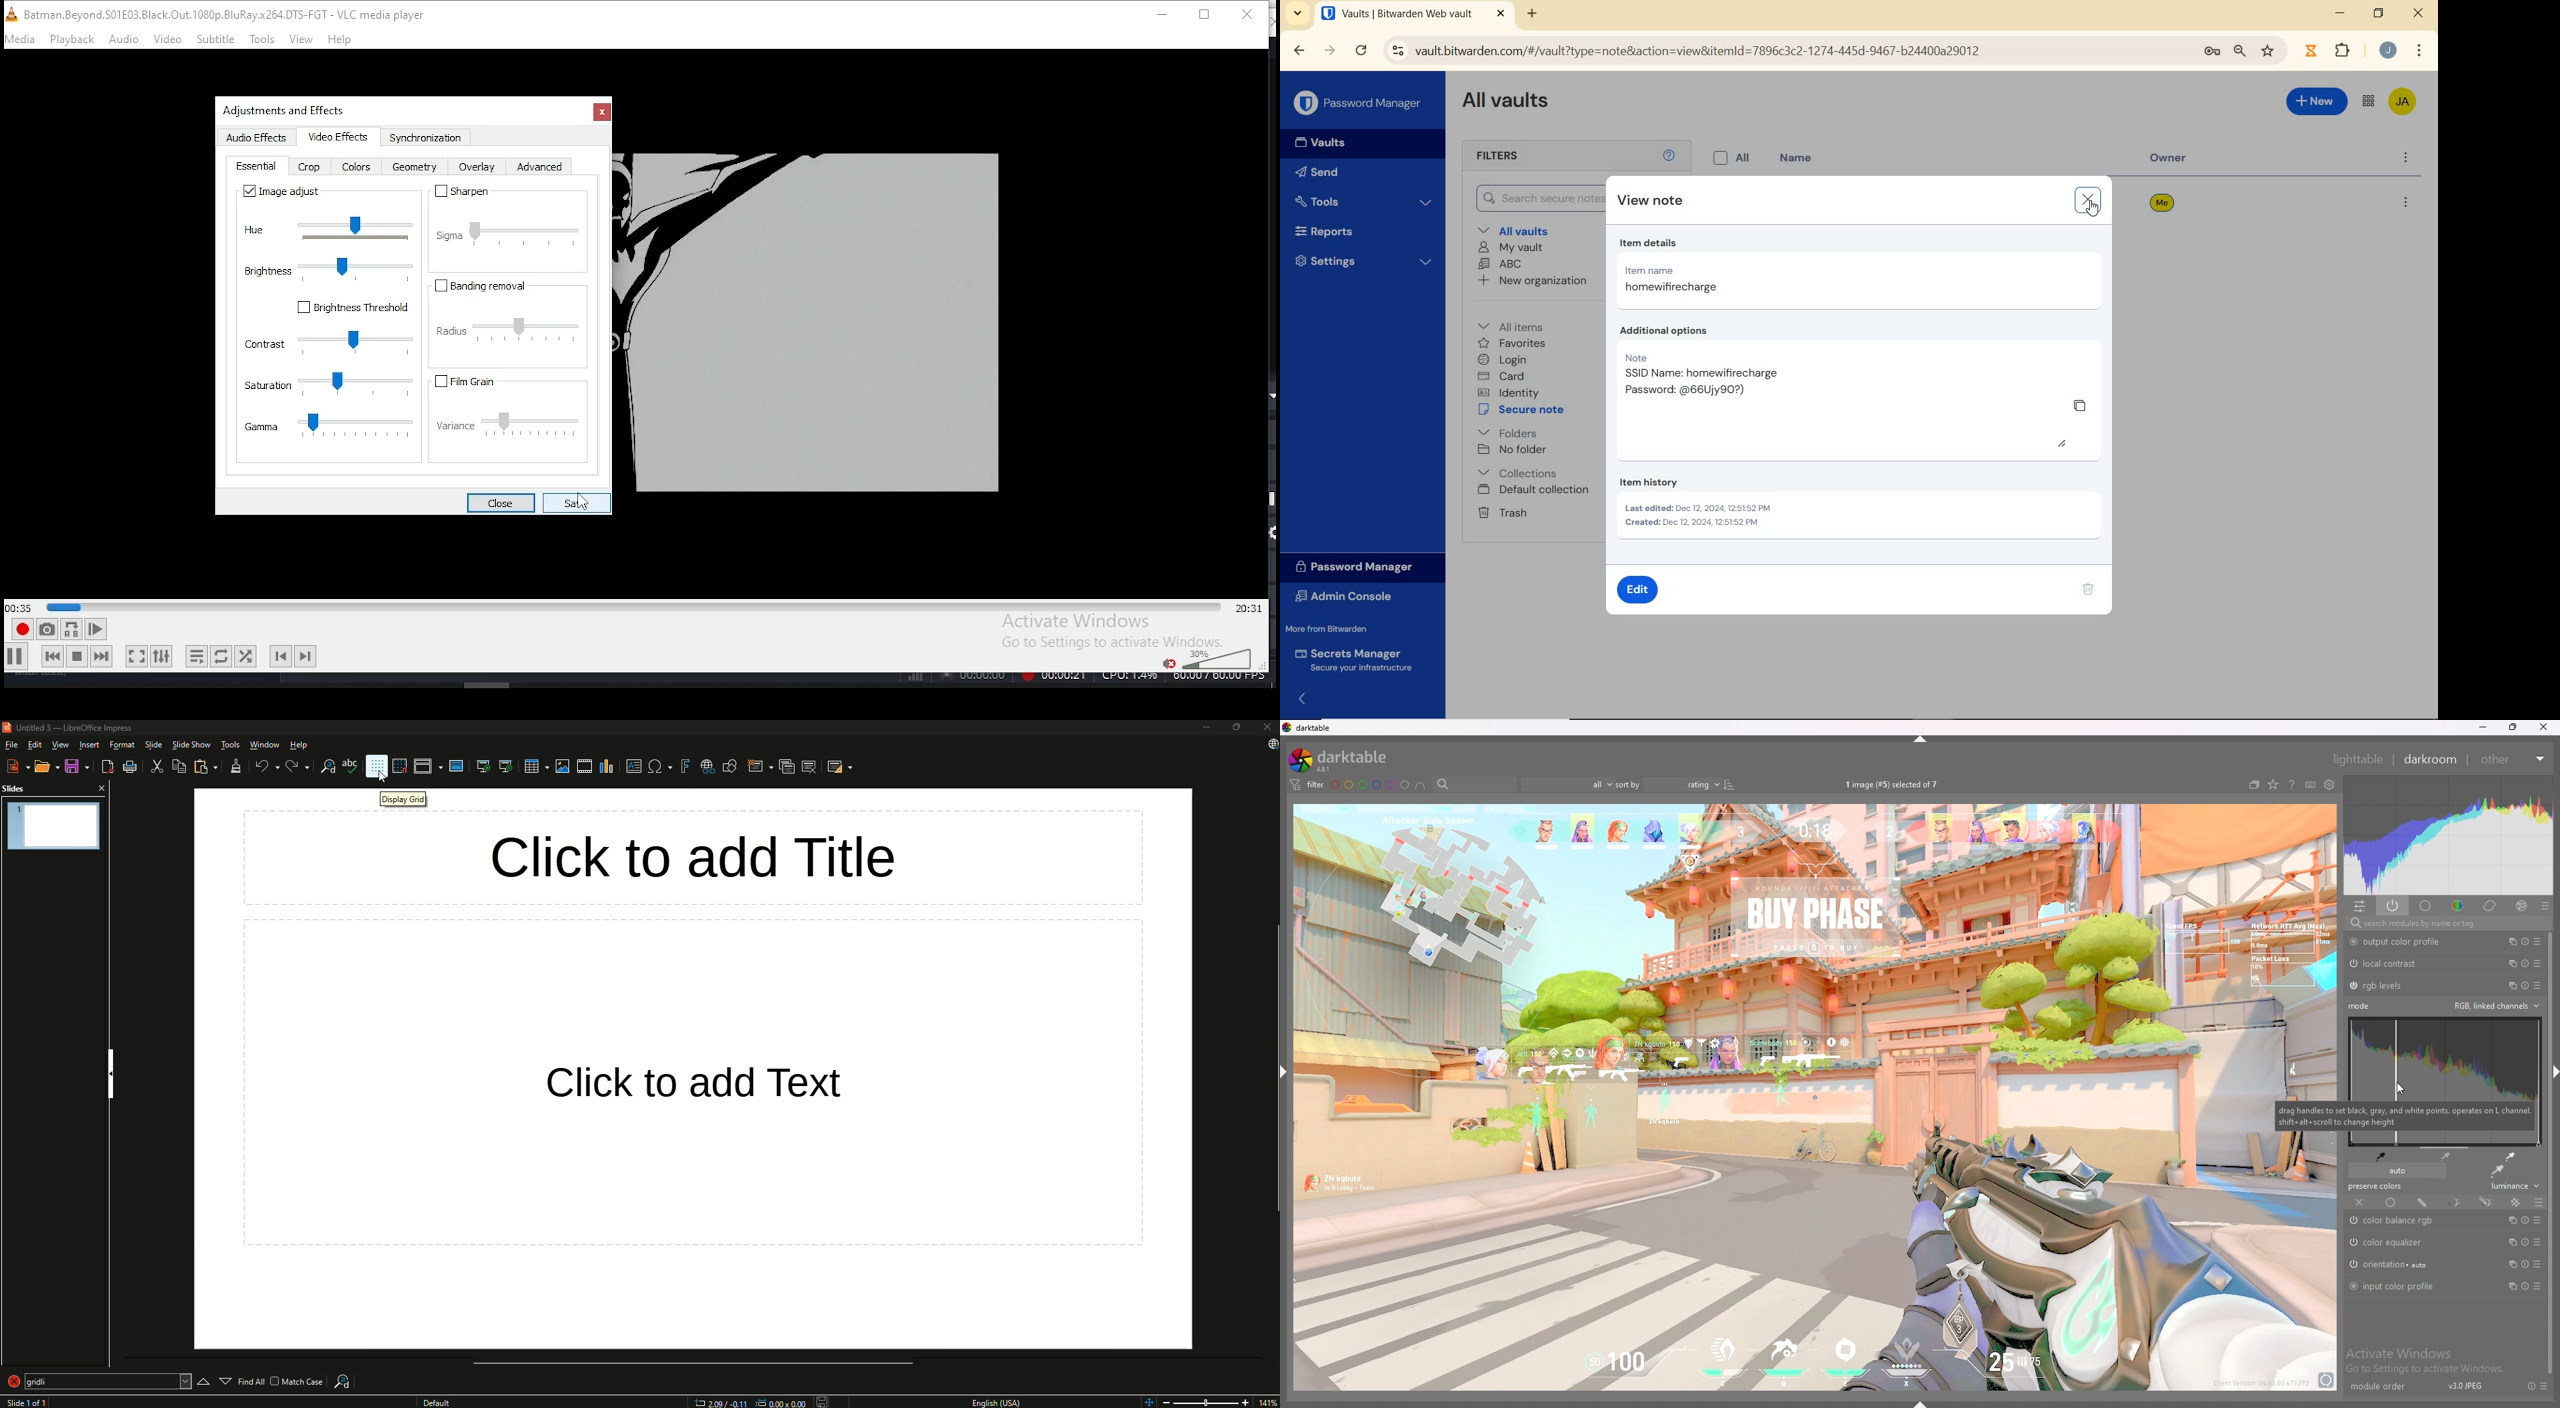 The width and height of the screenshot is (2576, 1428). What do you see at coordinates (2361, 1006) in the screenshot?
I see `mode` at bounding box center [2361, 1006].